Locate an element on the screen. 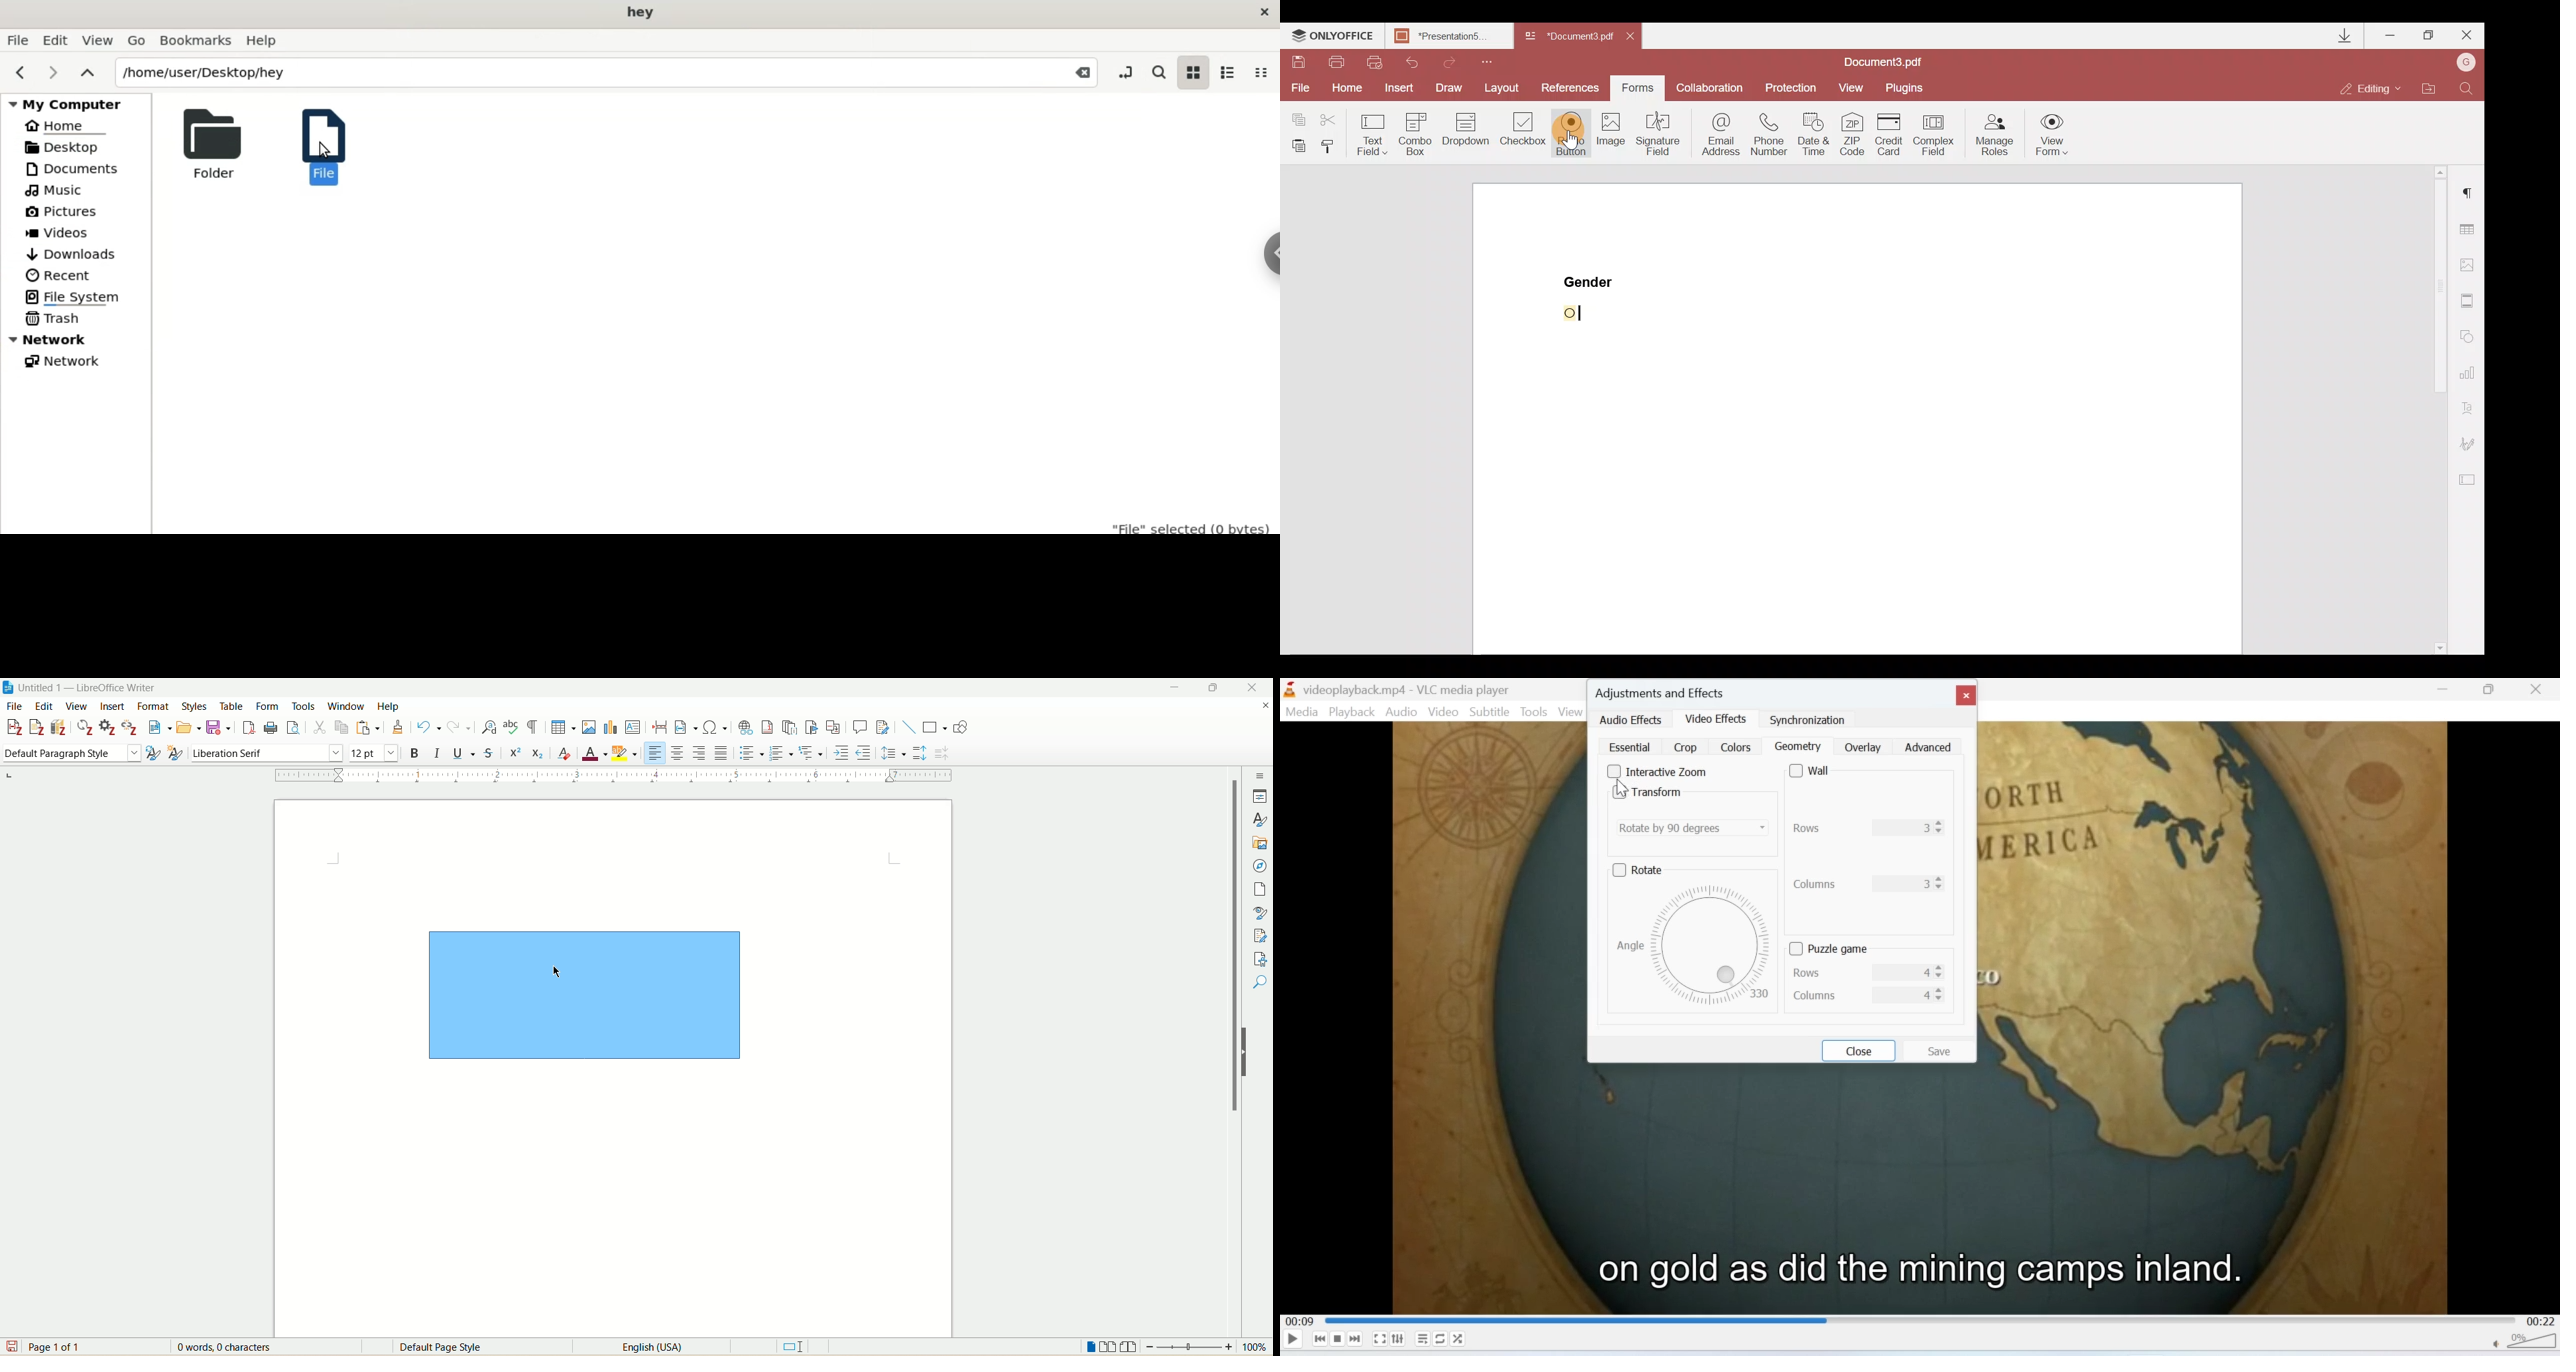 The height and width of the screenshot is (1372, 2576). Document name is located at coordinates (1571, 36).